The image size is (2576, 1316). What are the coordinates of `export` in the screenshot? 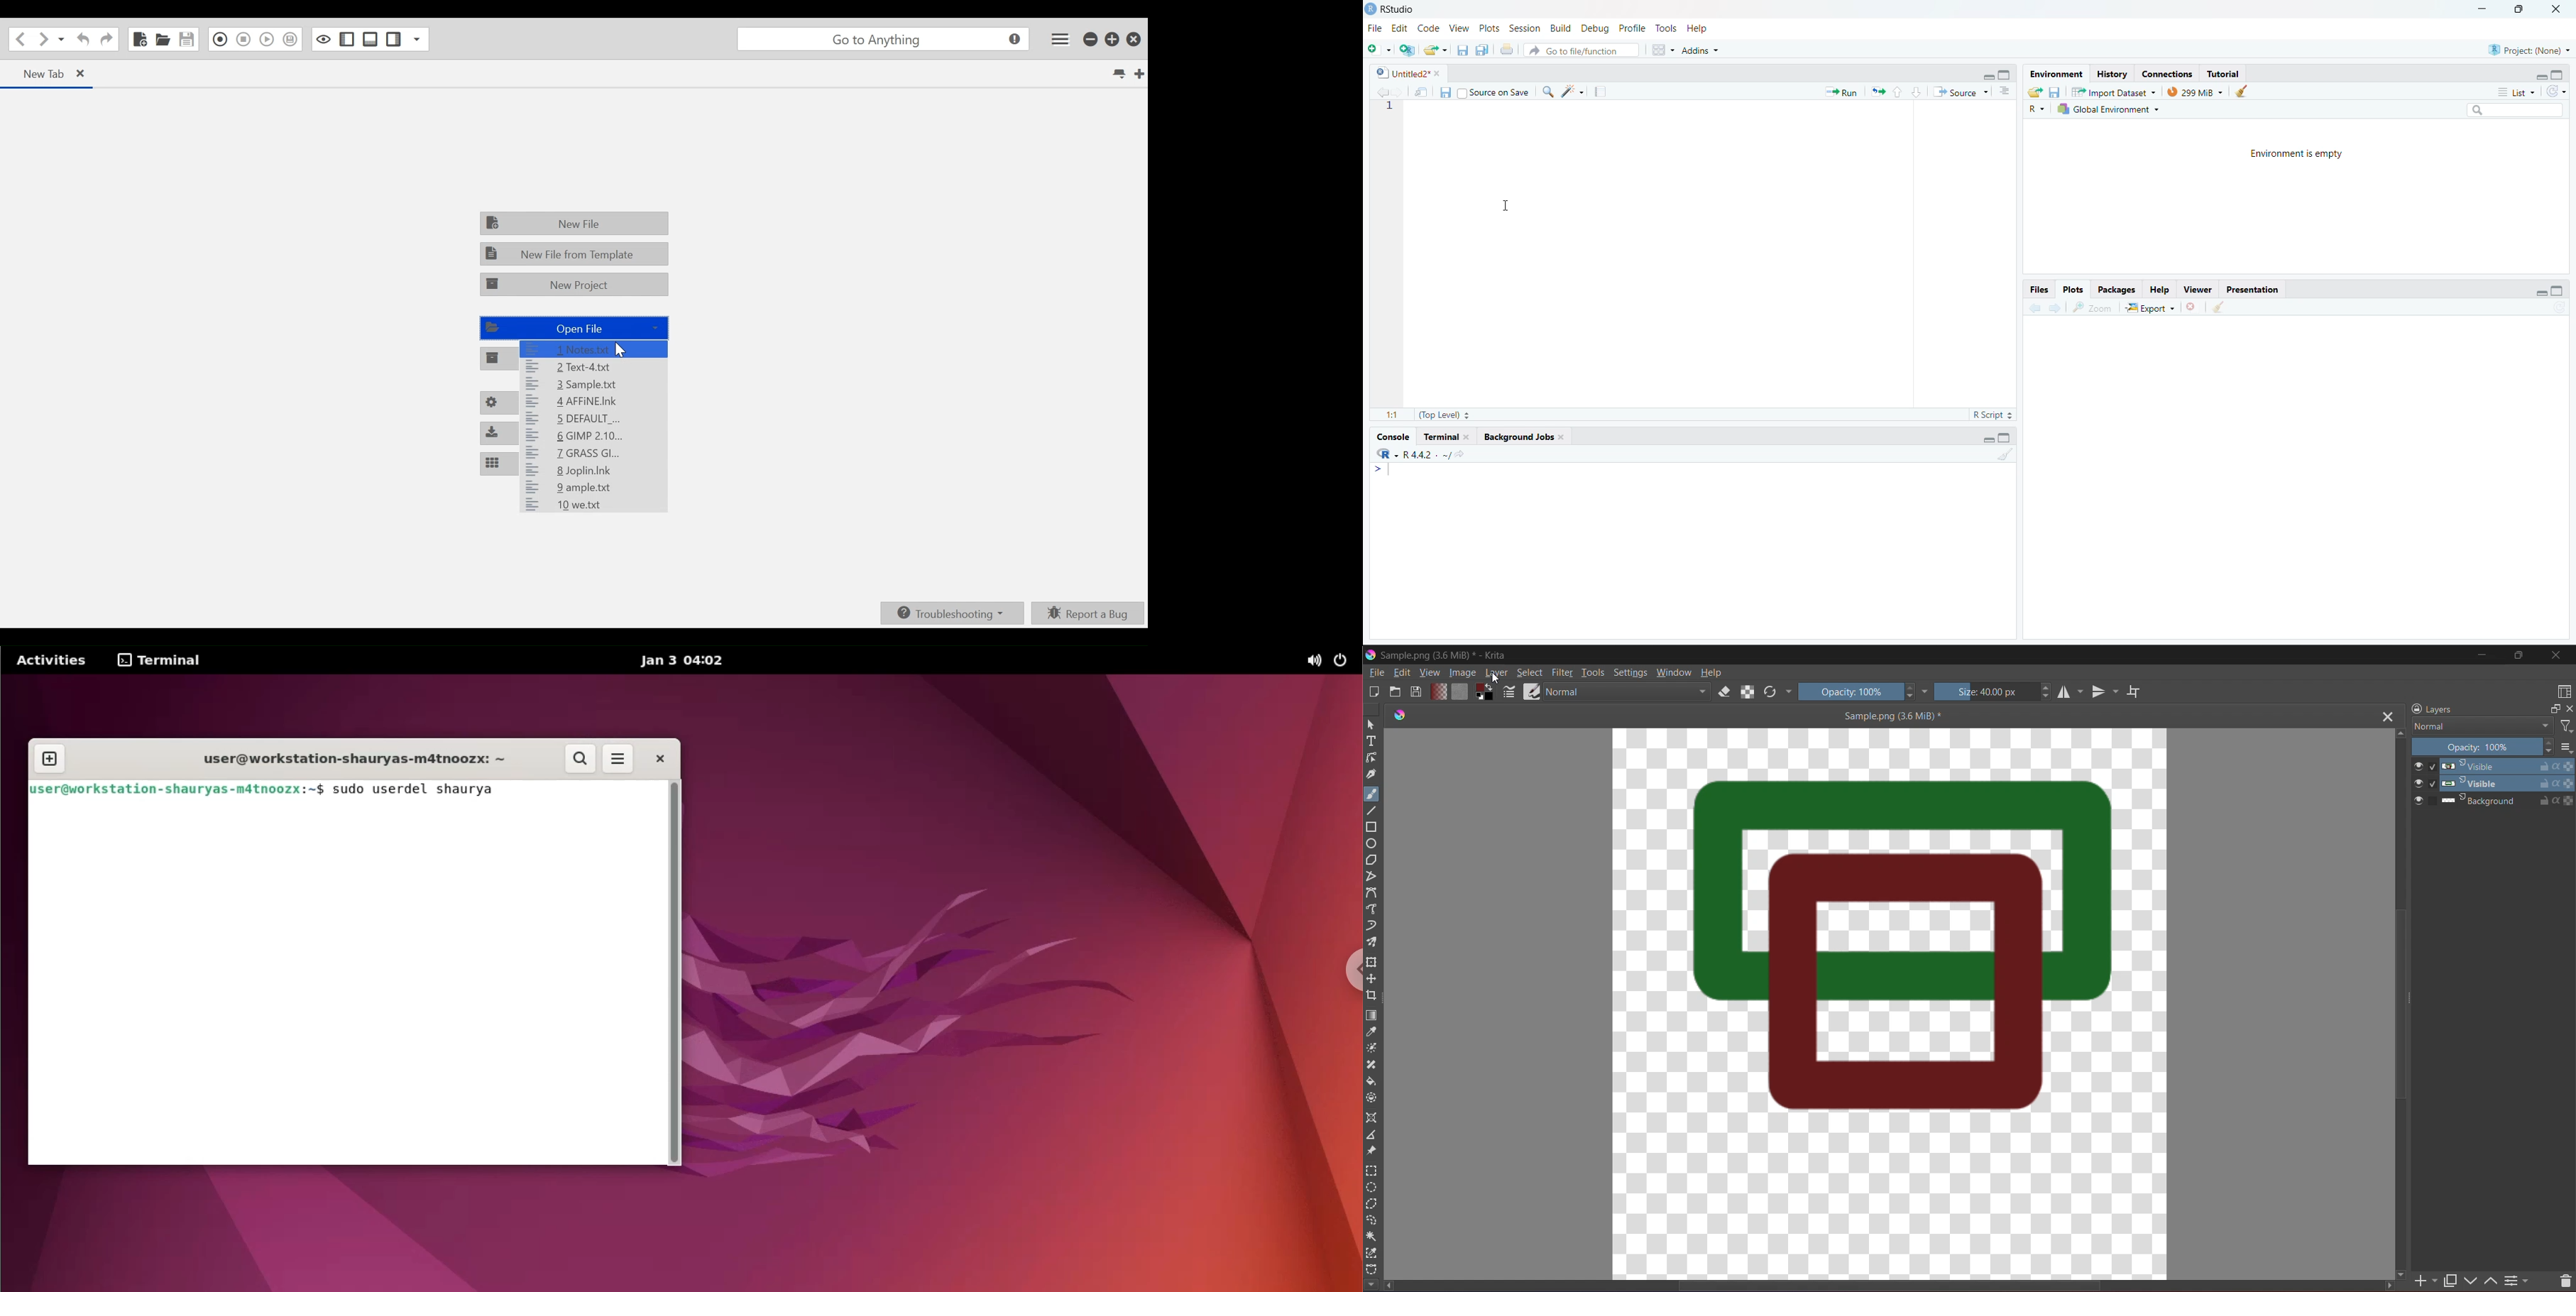 It's located at (2152, 307).